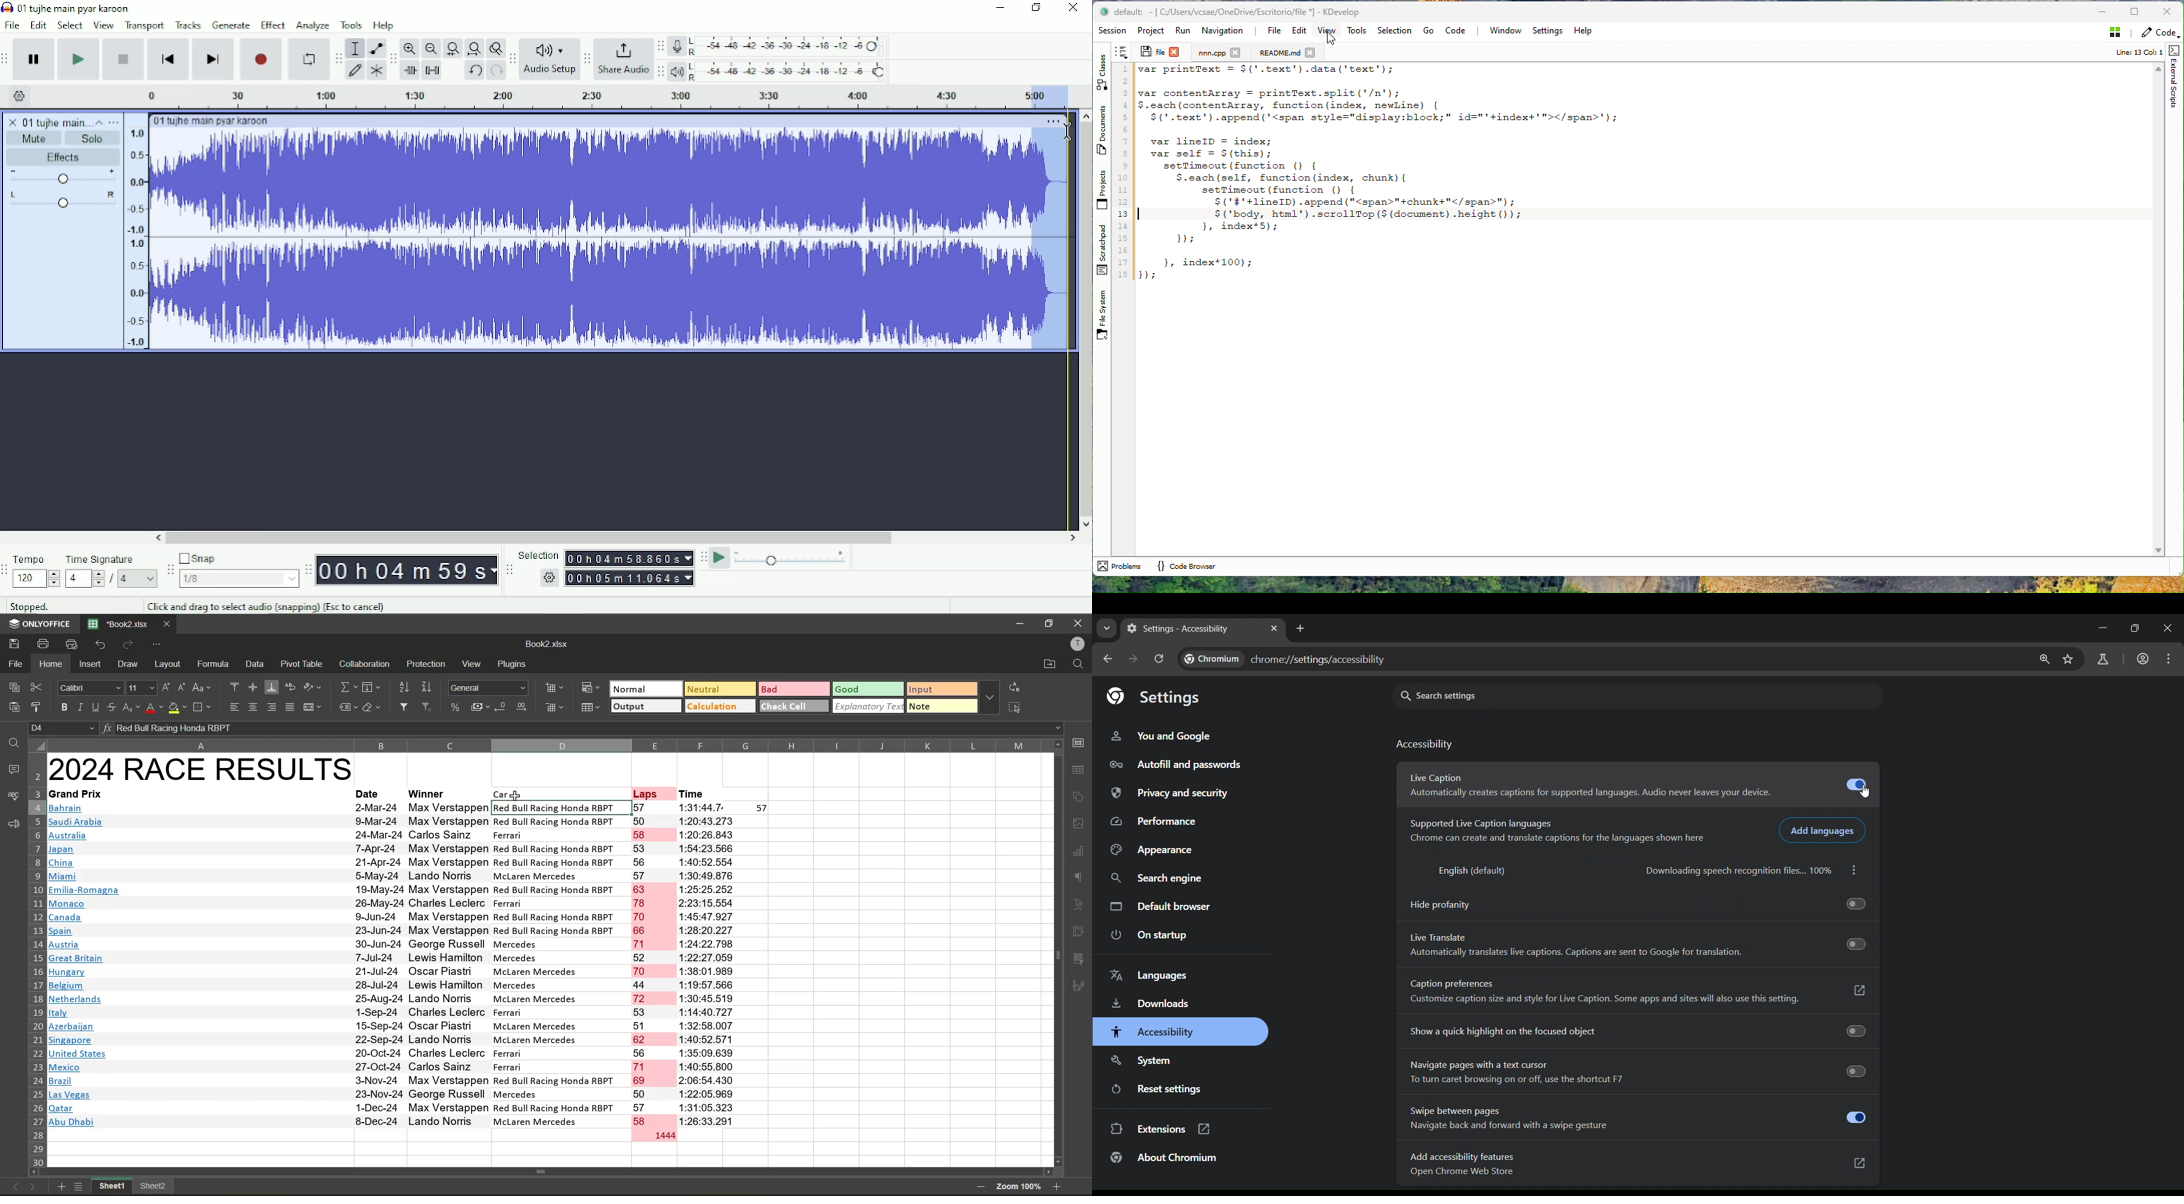 This screenshot has height=1204, width=2184. Describe the element at coordinates (93, 139) in the screenshot. I see `Solo` at that location.